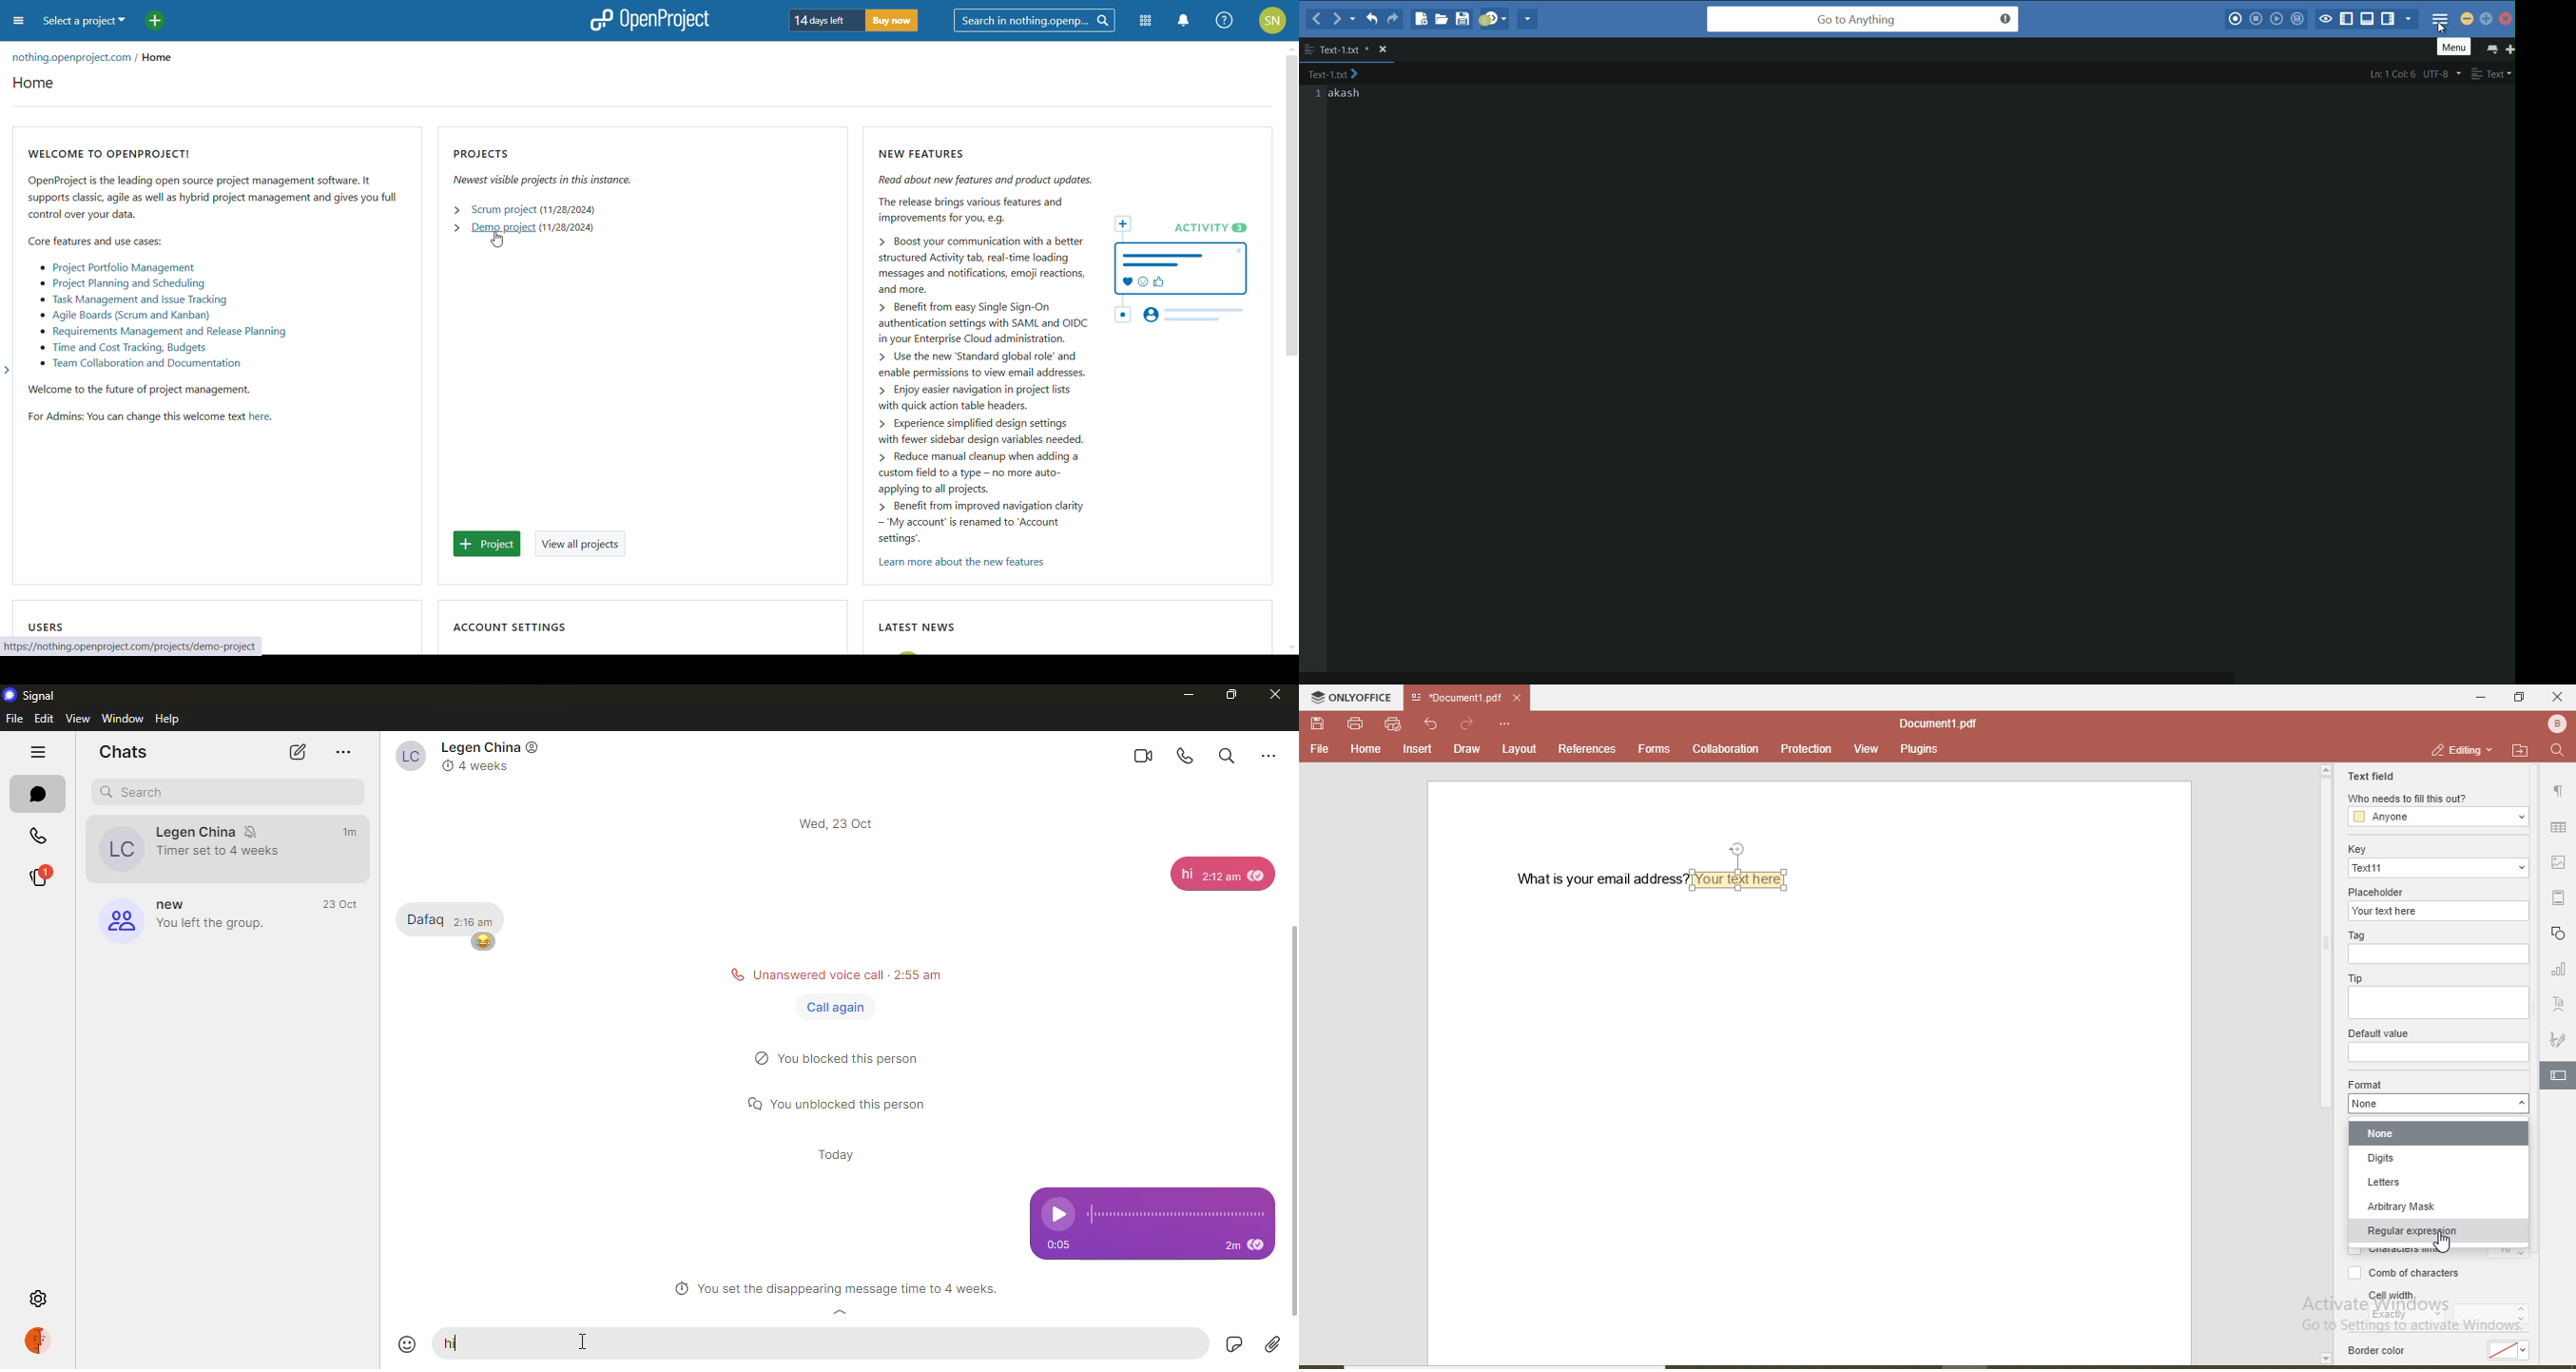 The height and width of the screenshot is (1372, 2576). What do you see at coordinates (2372, 774) in the screenshot?
I see `text field ` at bounding box center [2372, 774].